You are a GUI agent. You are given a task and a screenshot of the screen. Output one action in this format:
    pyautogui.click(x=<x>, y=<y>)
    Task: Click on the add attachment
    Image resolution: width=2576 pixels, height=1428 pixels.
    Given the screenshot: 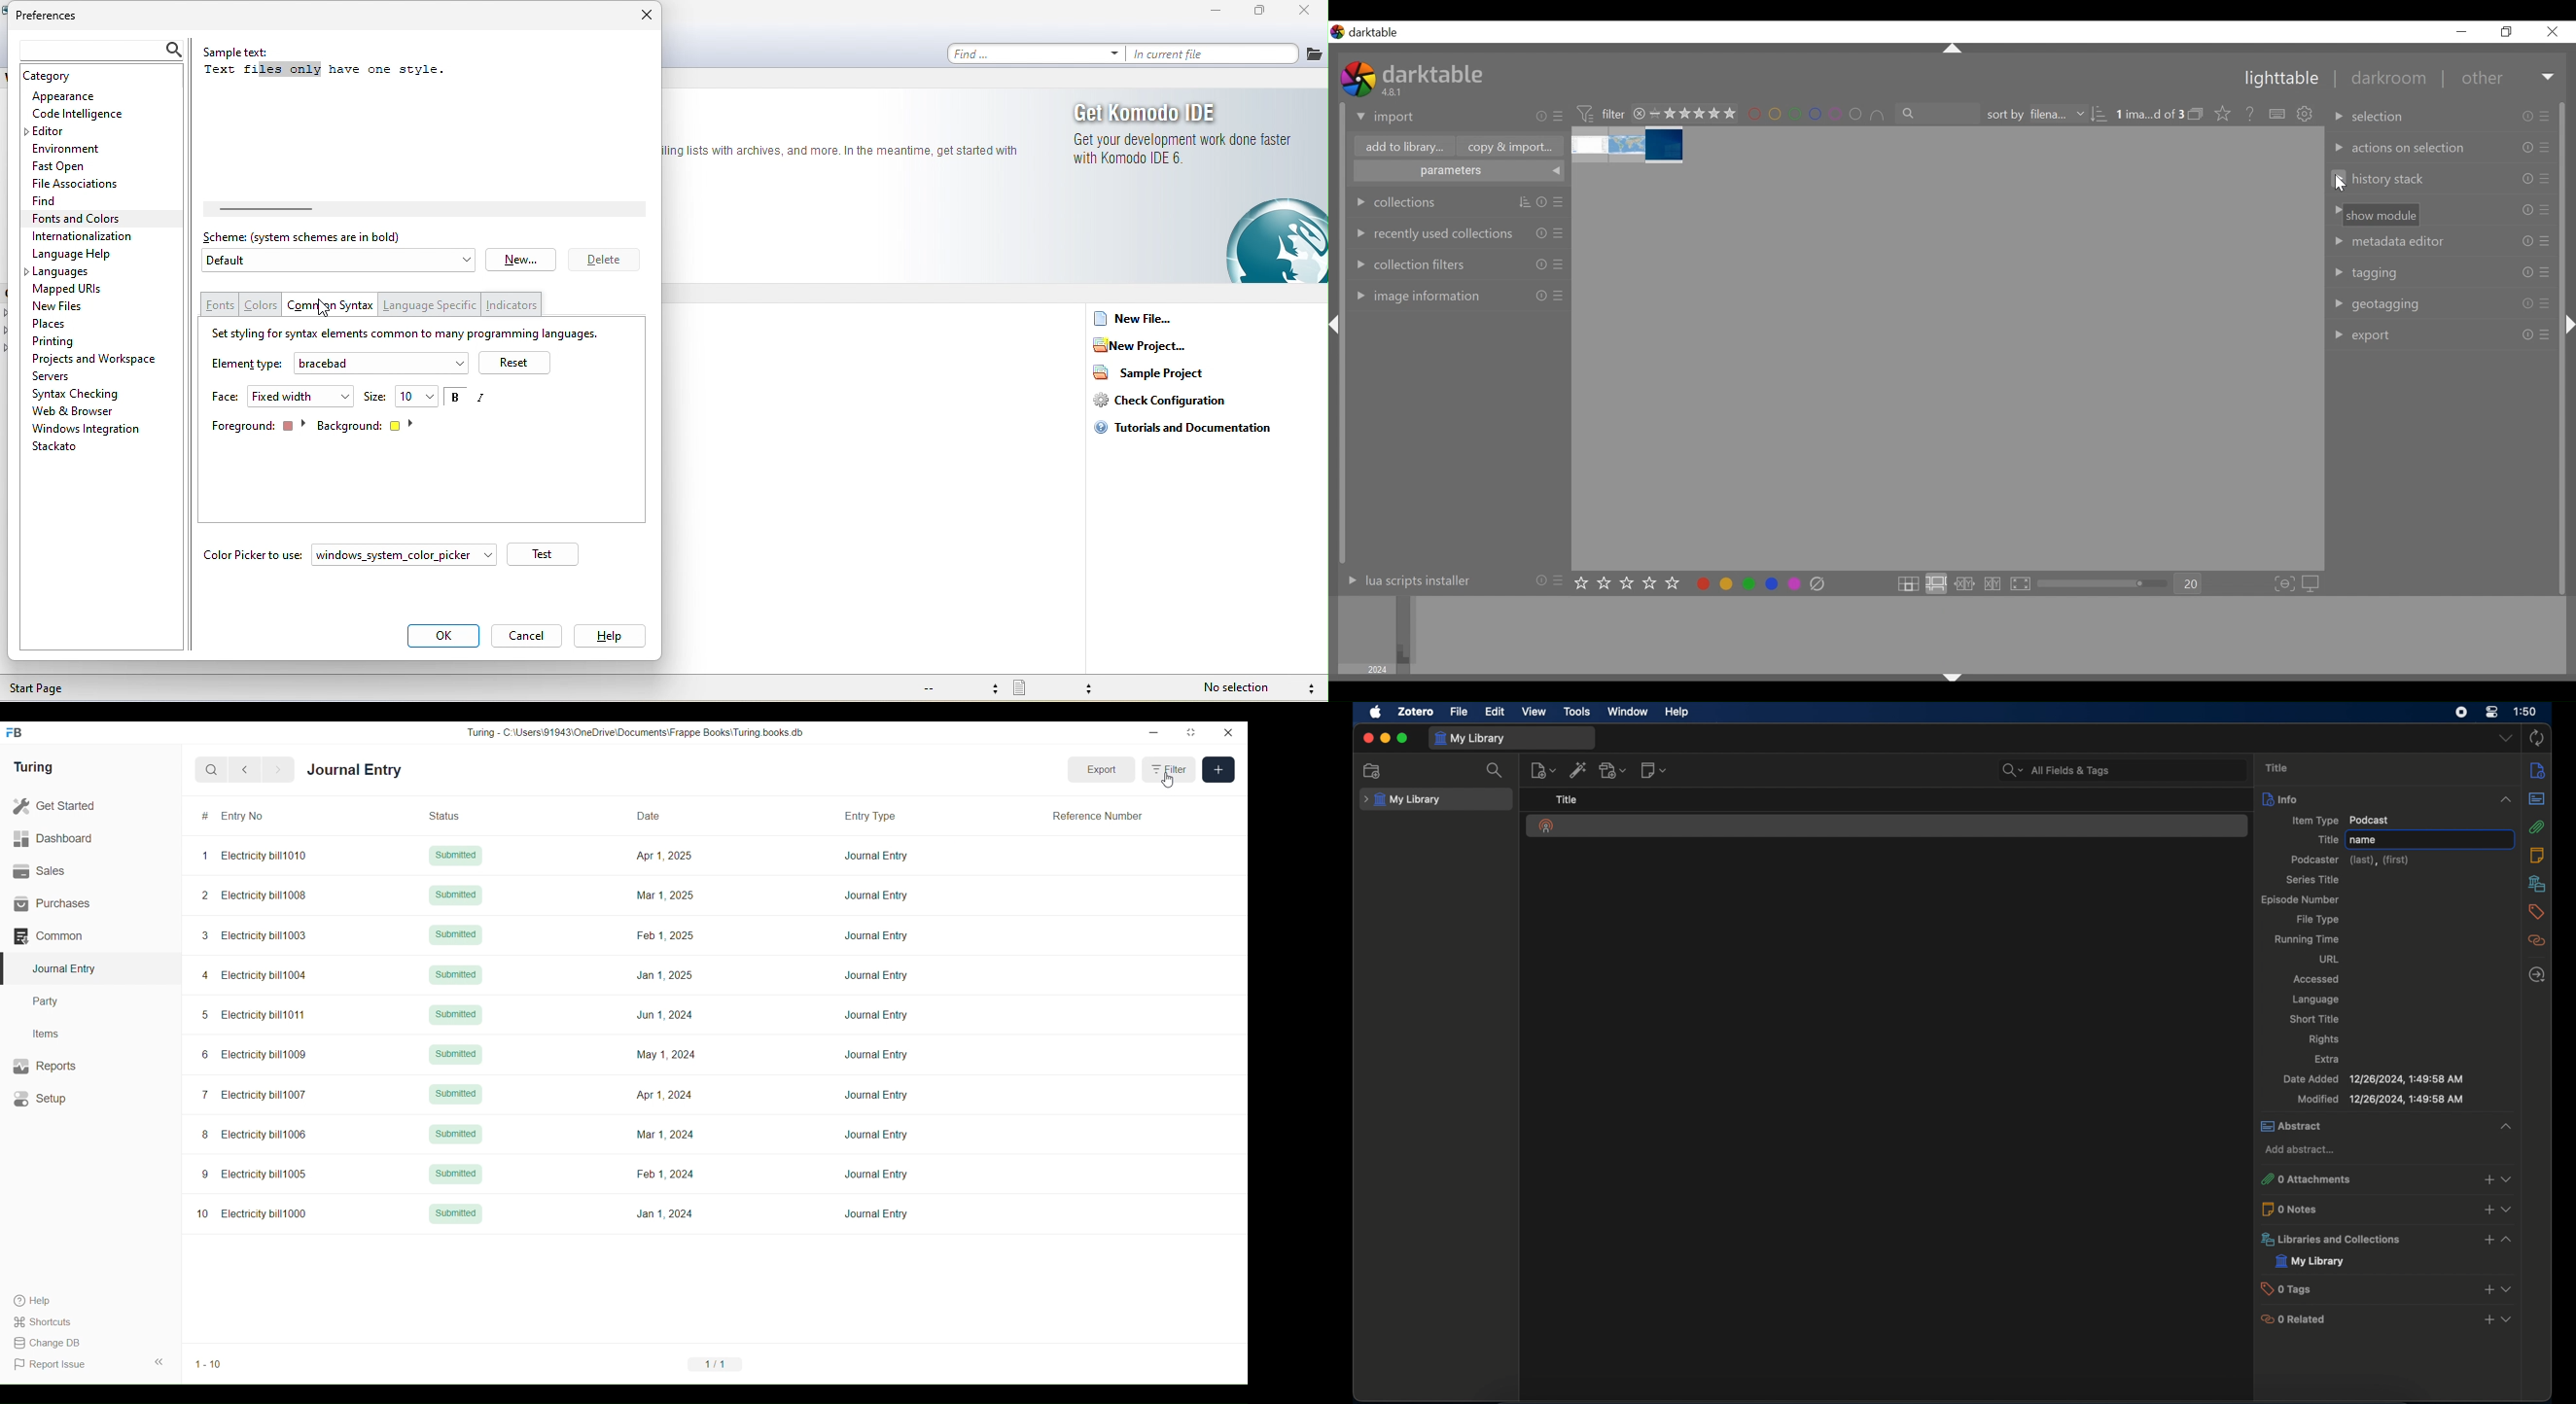 What is the action you would take?
    pyautogui.click(x=1613, y=770)
    